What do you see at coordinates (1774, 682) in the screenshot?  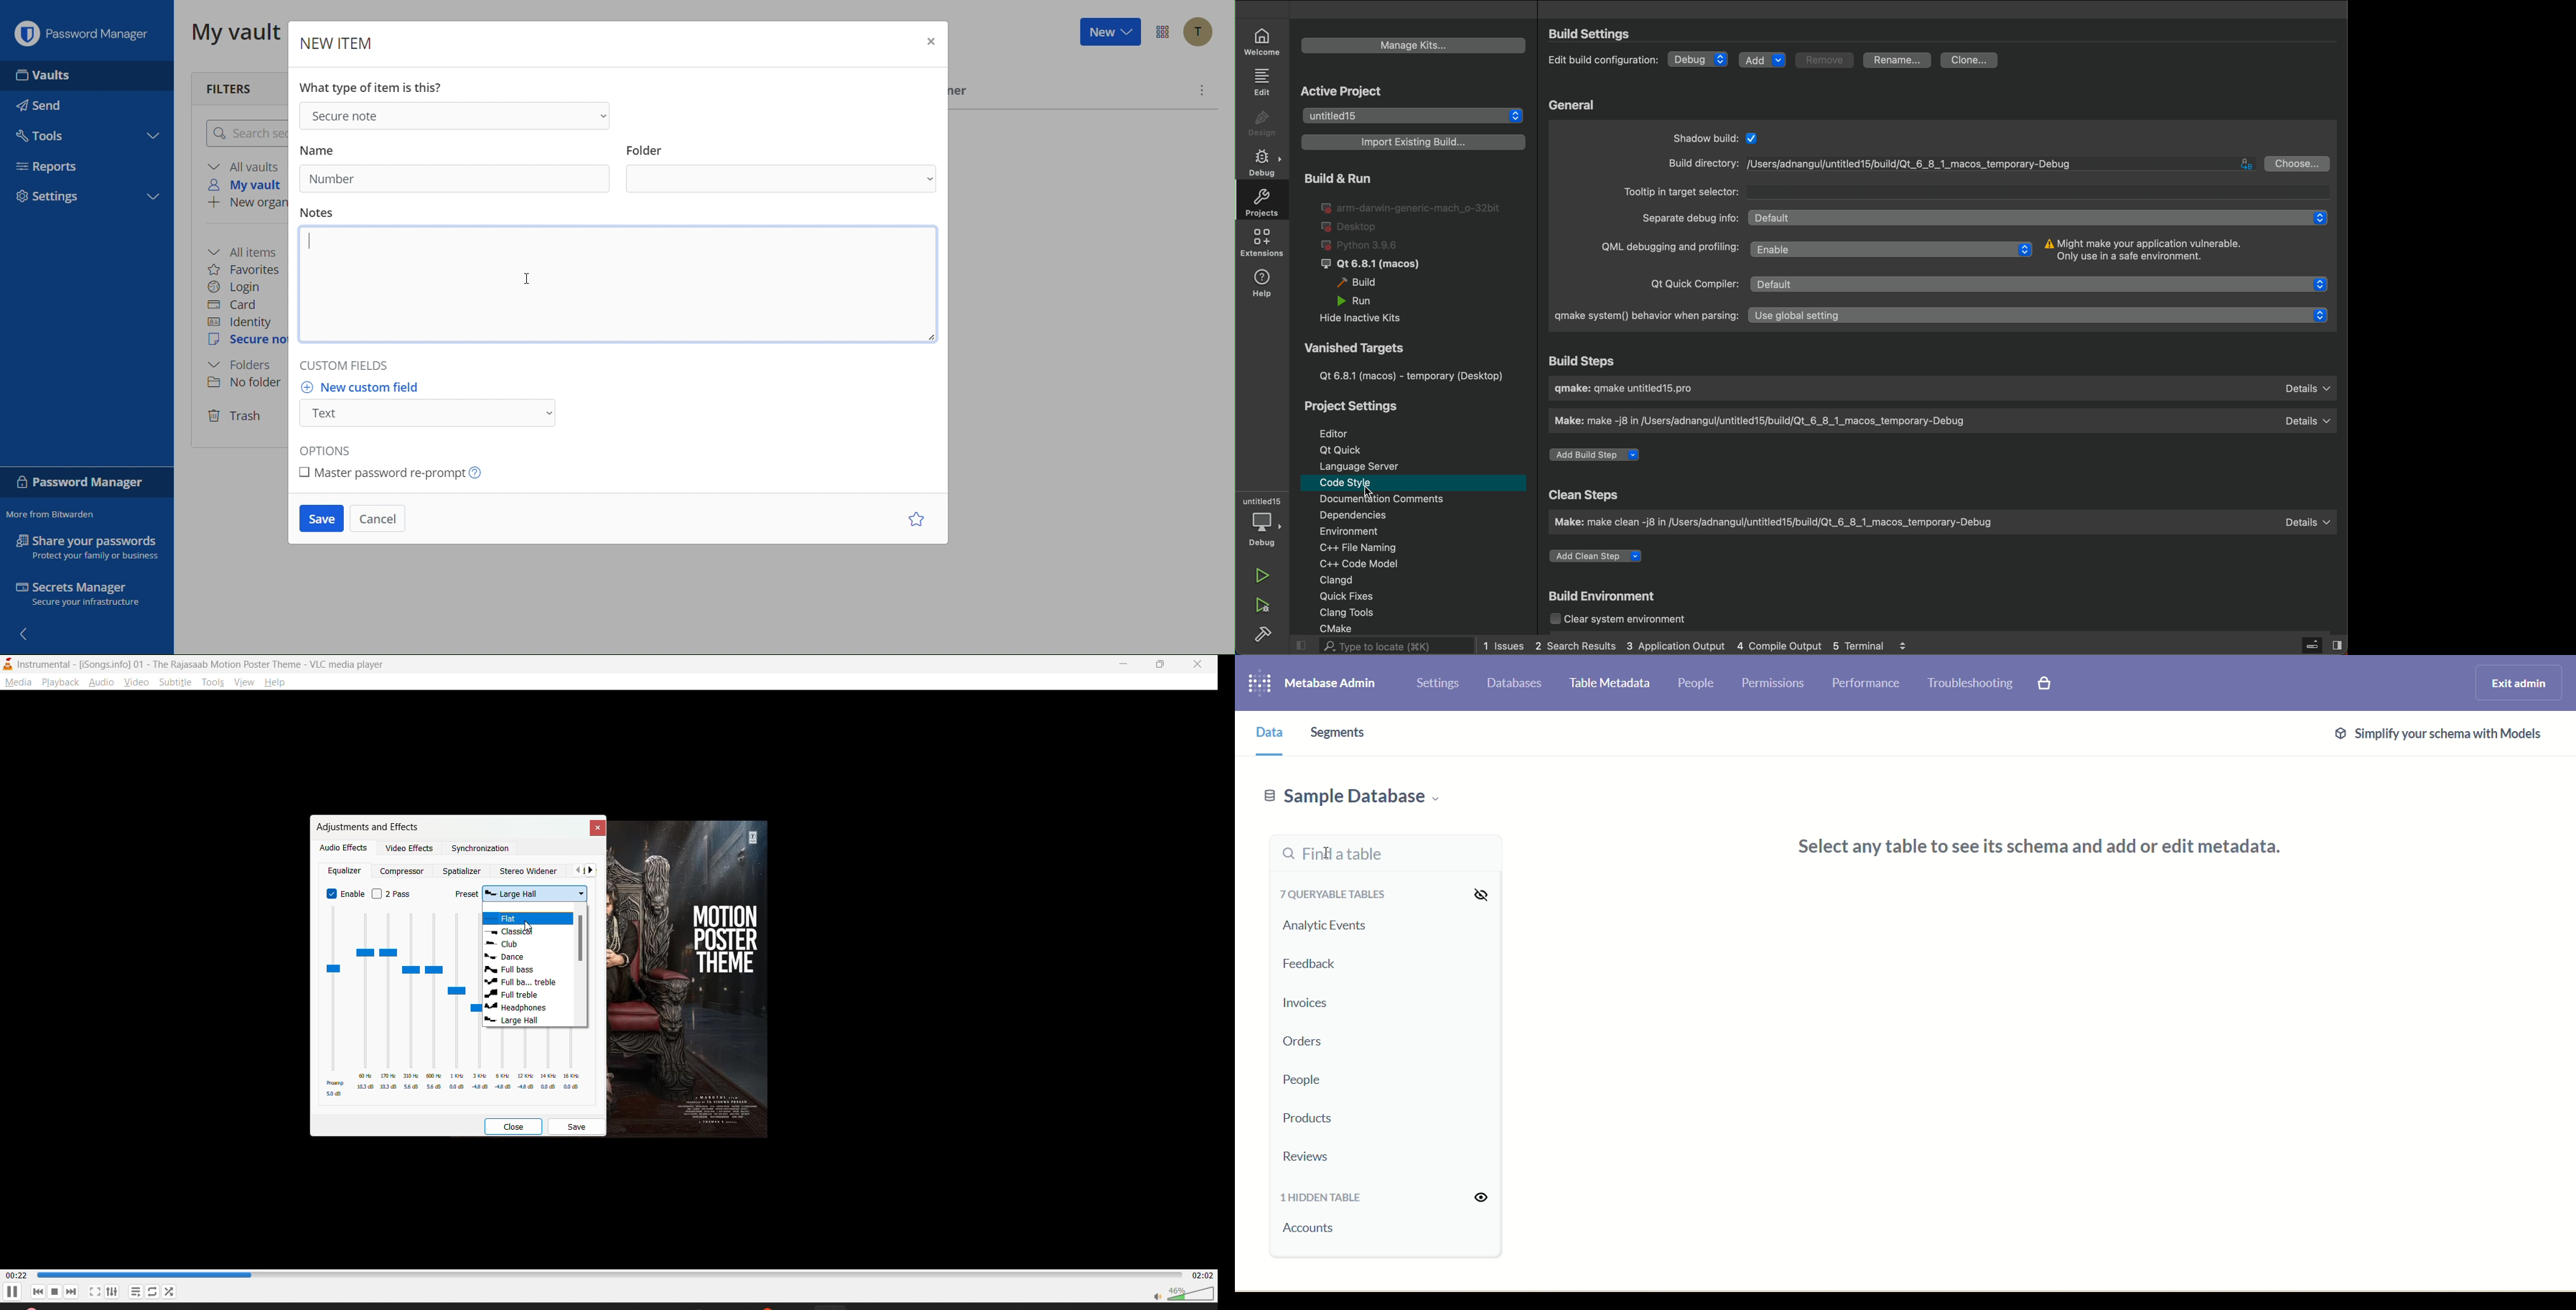 I see `permissions` at bounding box center [1774, 682].